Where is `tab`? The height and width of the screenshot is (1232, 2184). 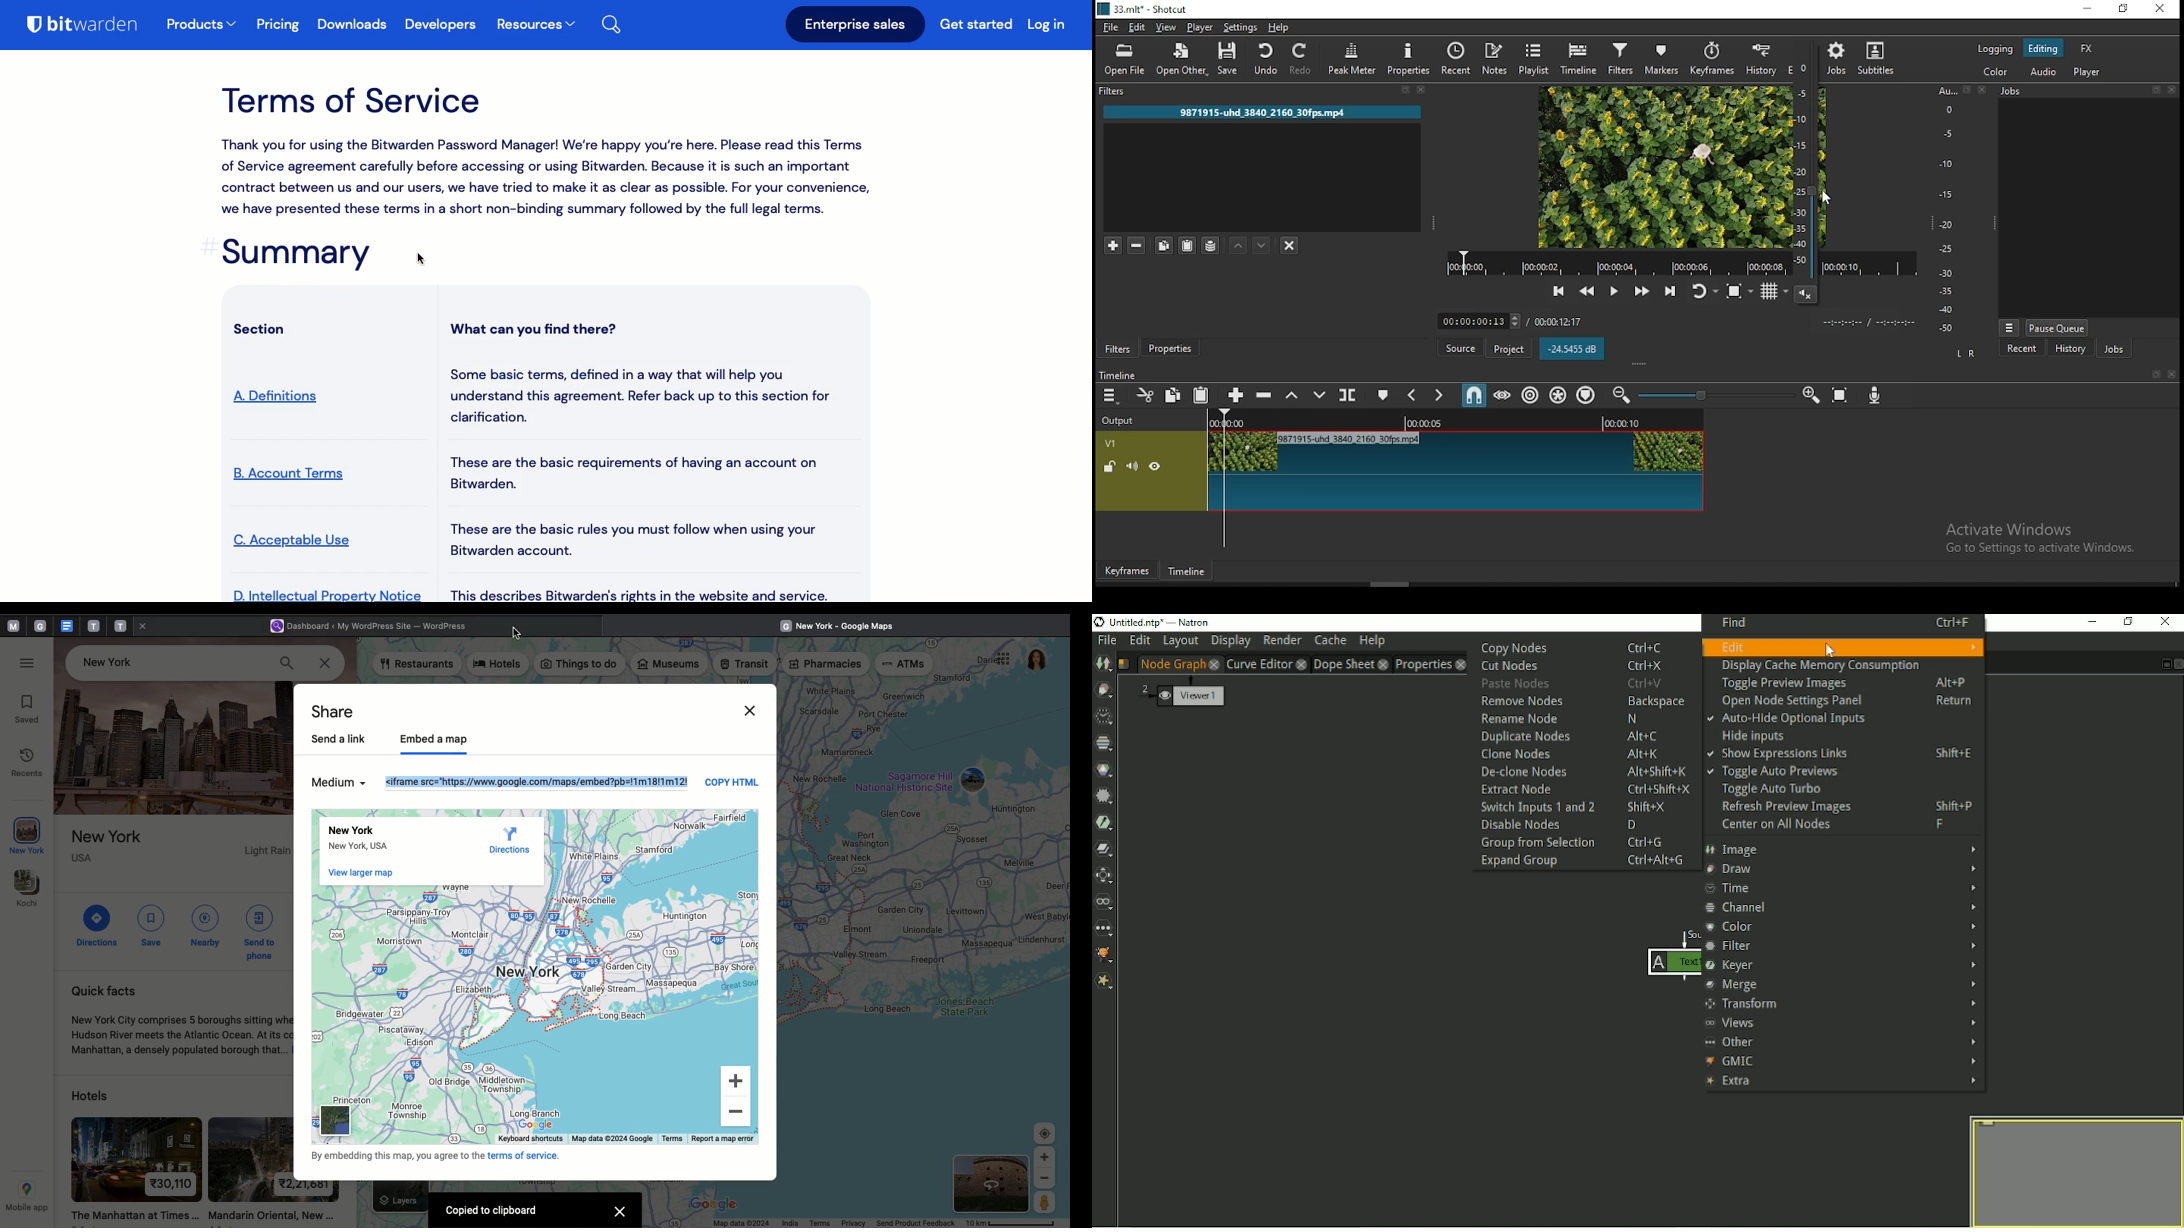
tab is located at coordinates (42, 626).